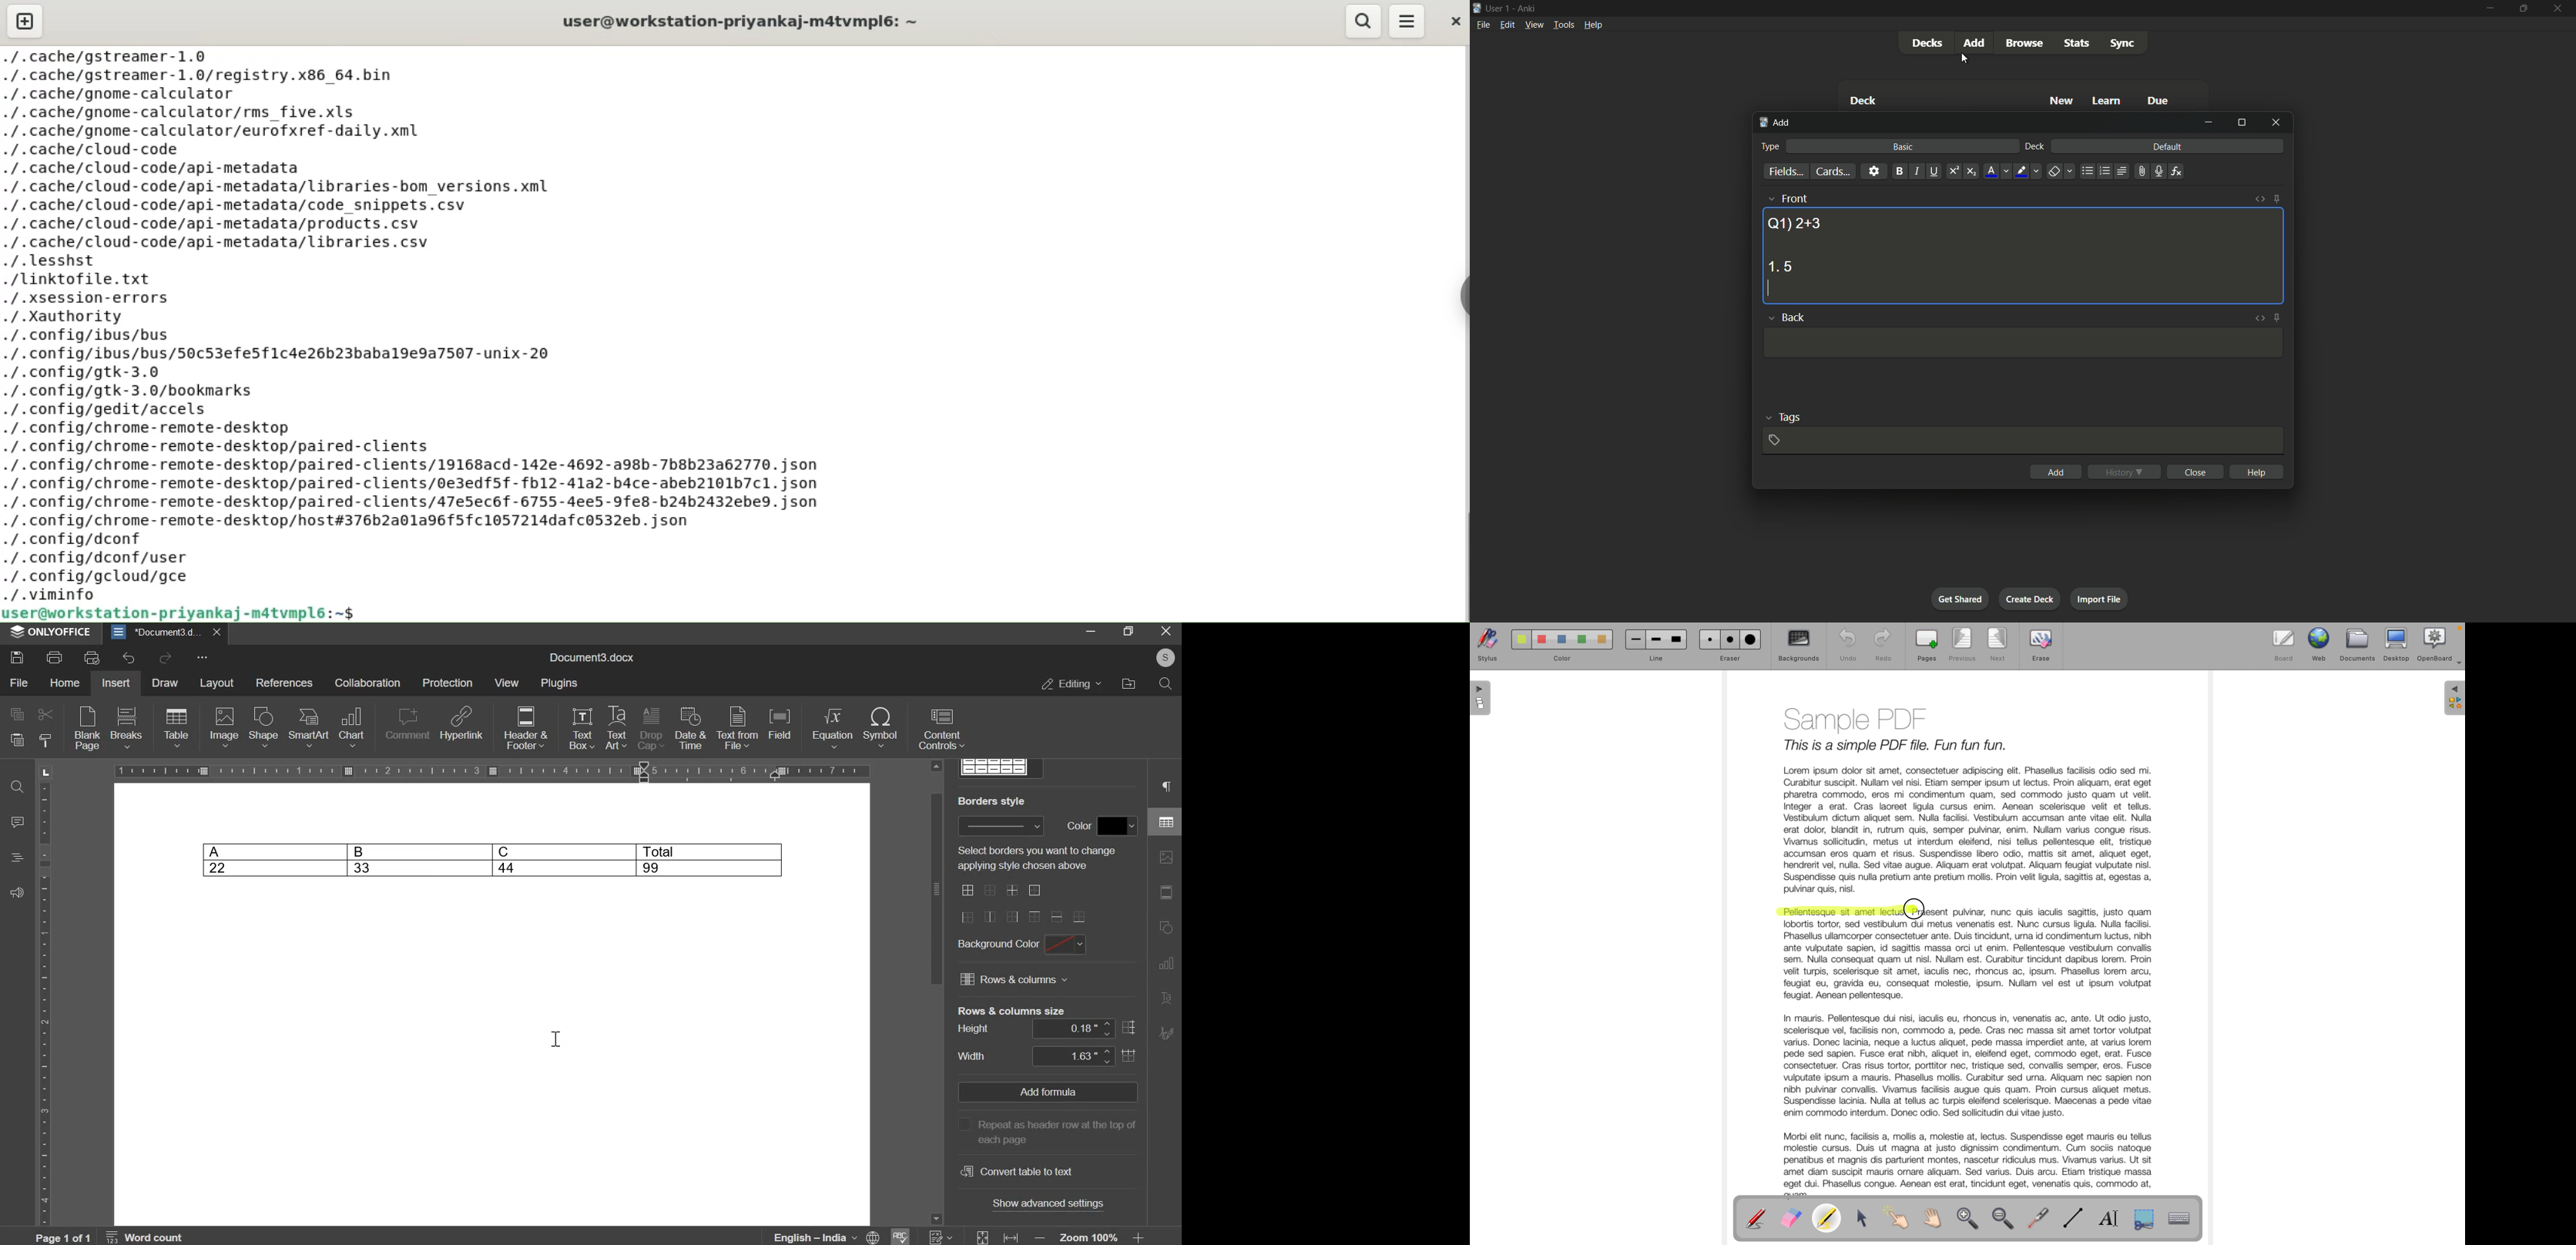 This screenshot has height=1260, width=2576. I want to click on paste, so click(15, 740).